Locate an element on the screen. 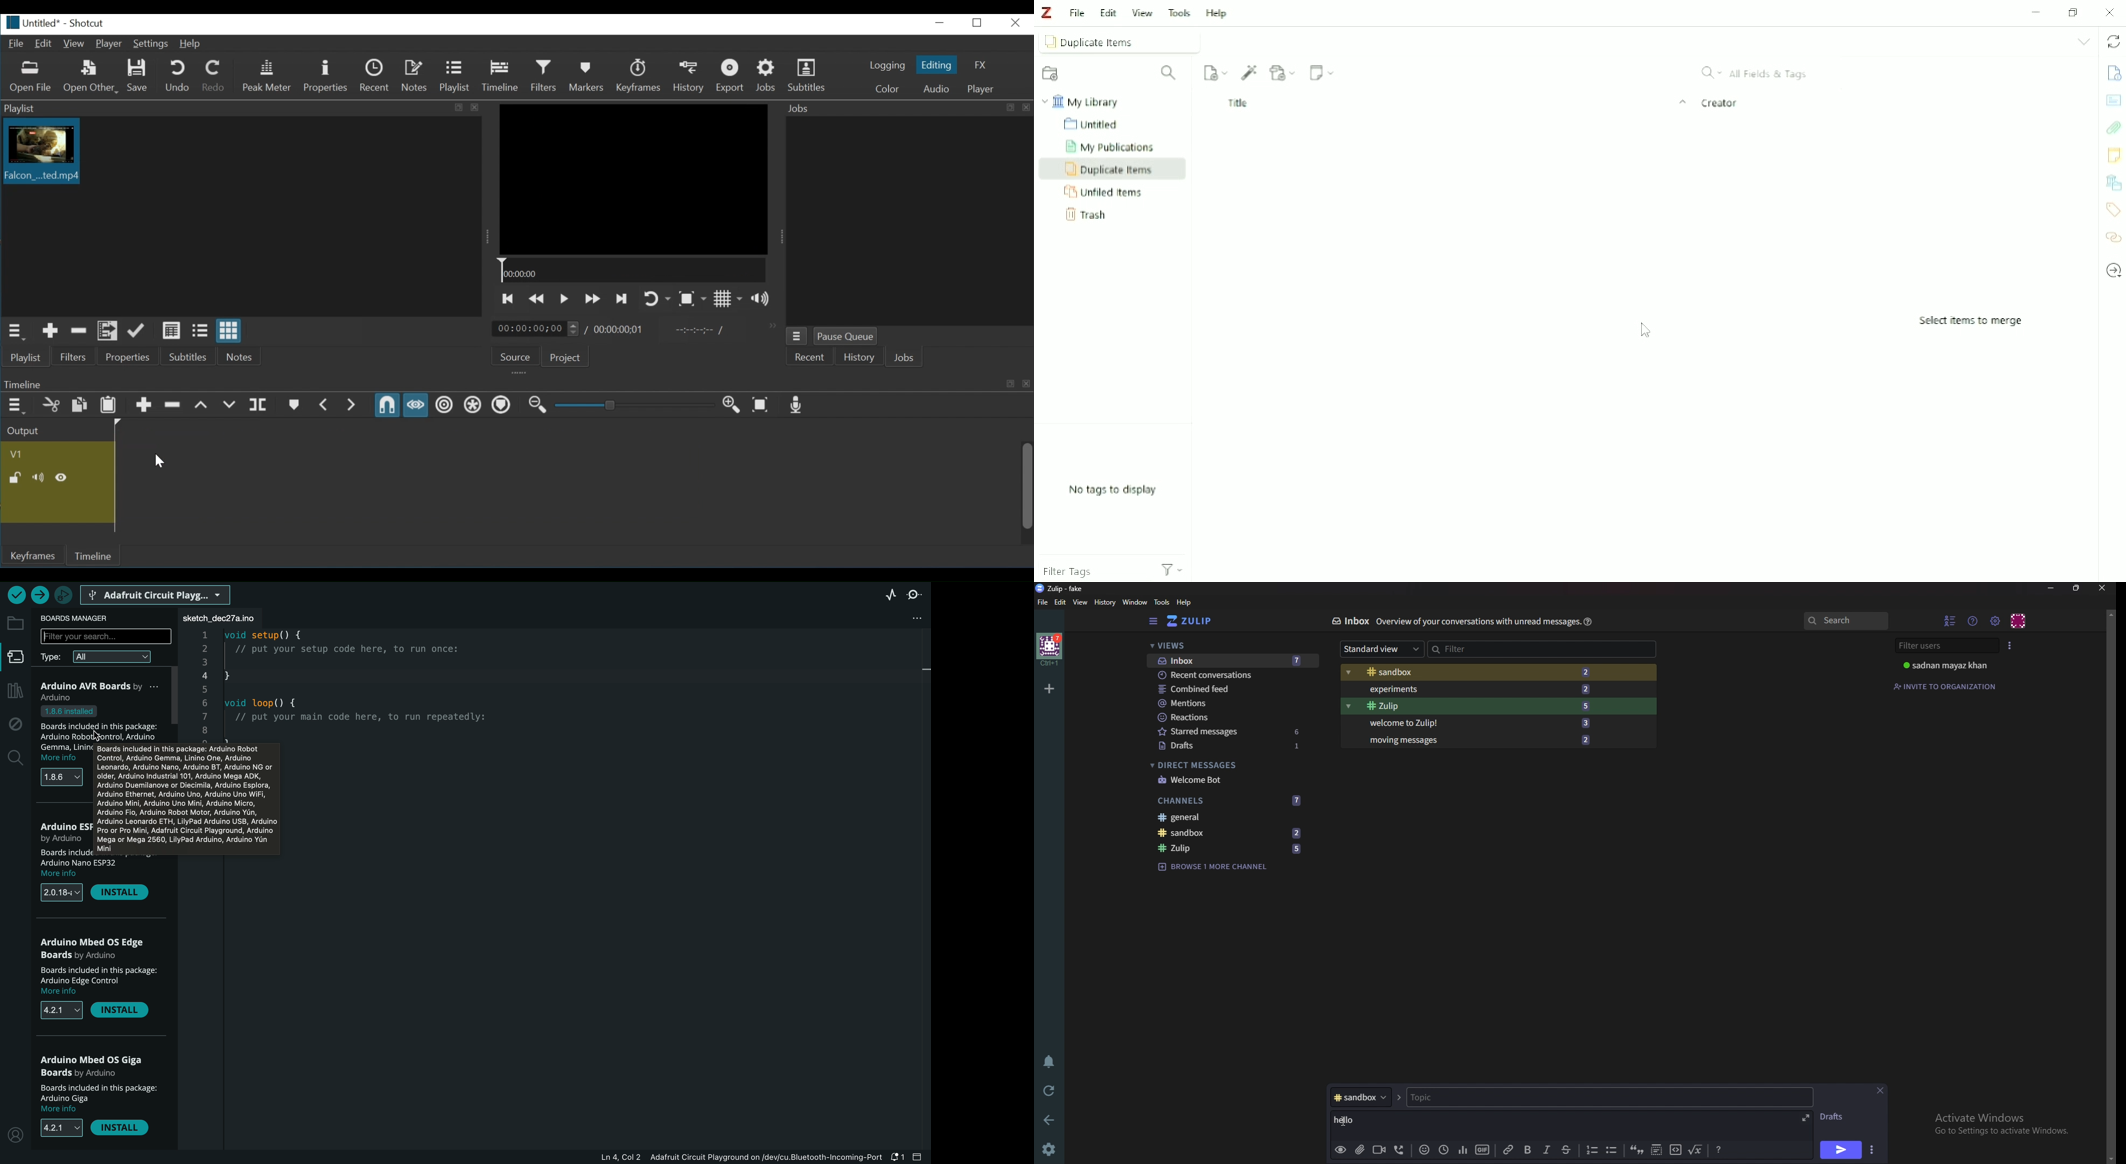 Image resolution: width=2128 pixels, height=1176 pixels. Close is located at coordinates (1014, 23).